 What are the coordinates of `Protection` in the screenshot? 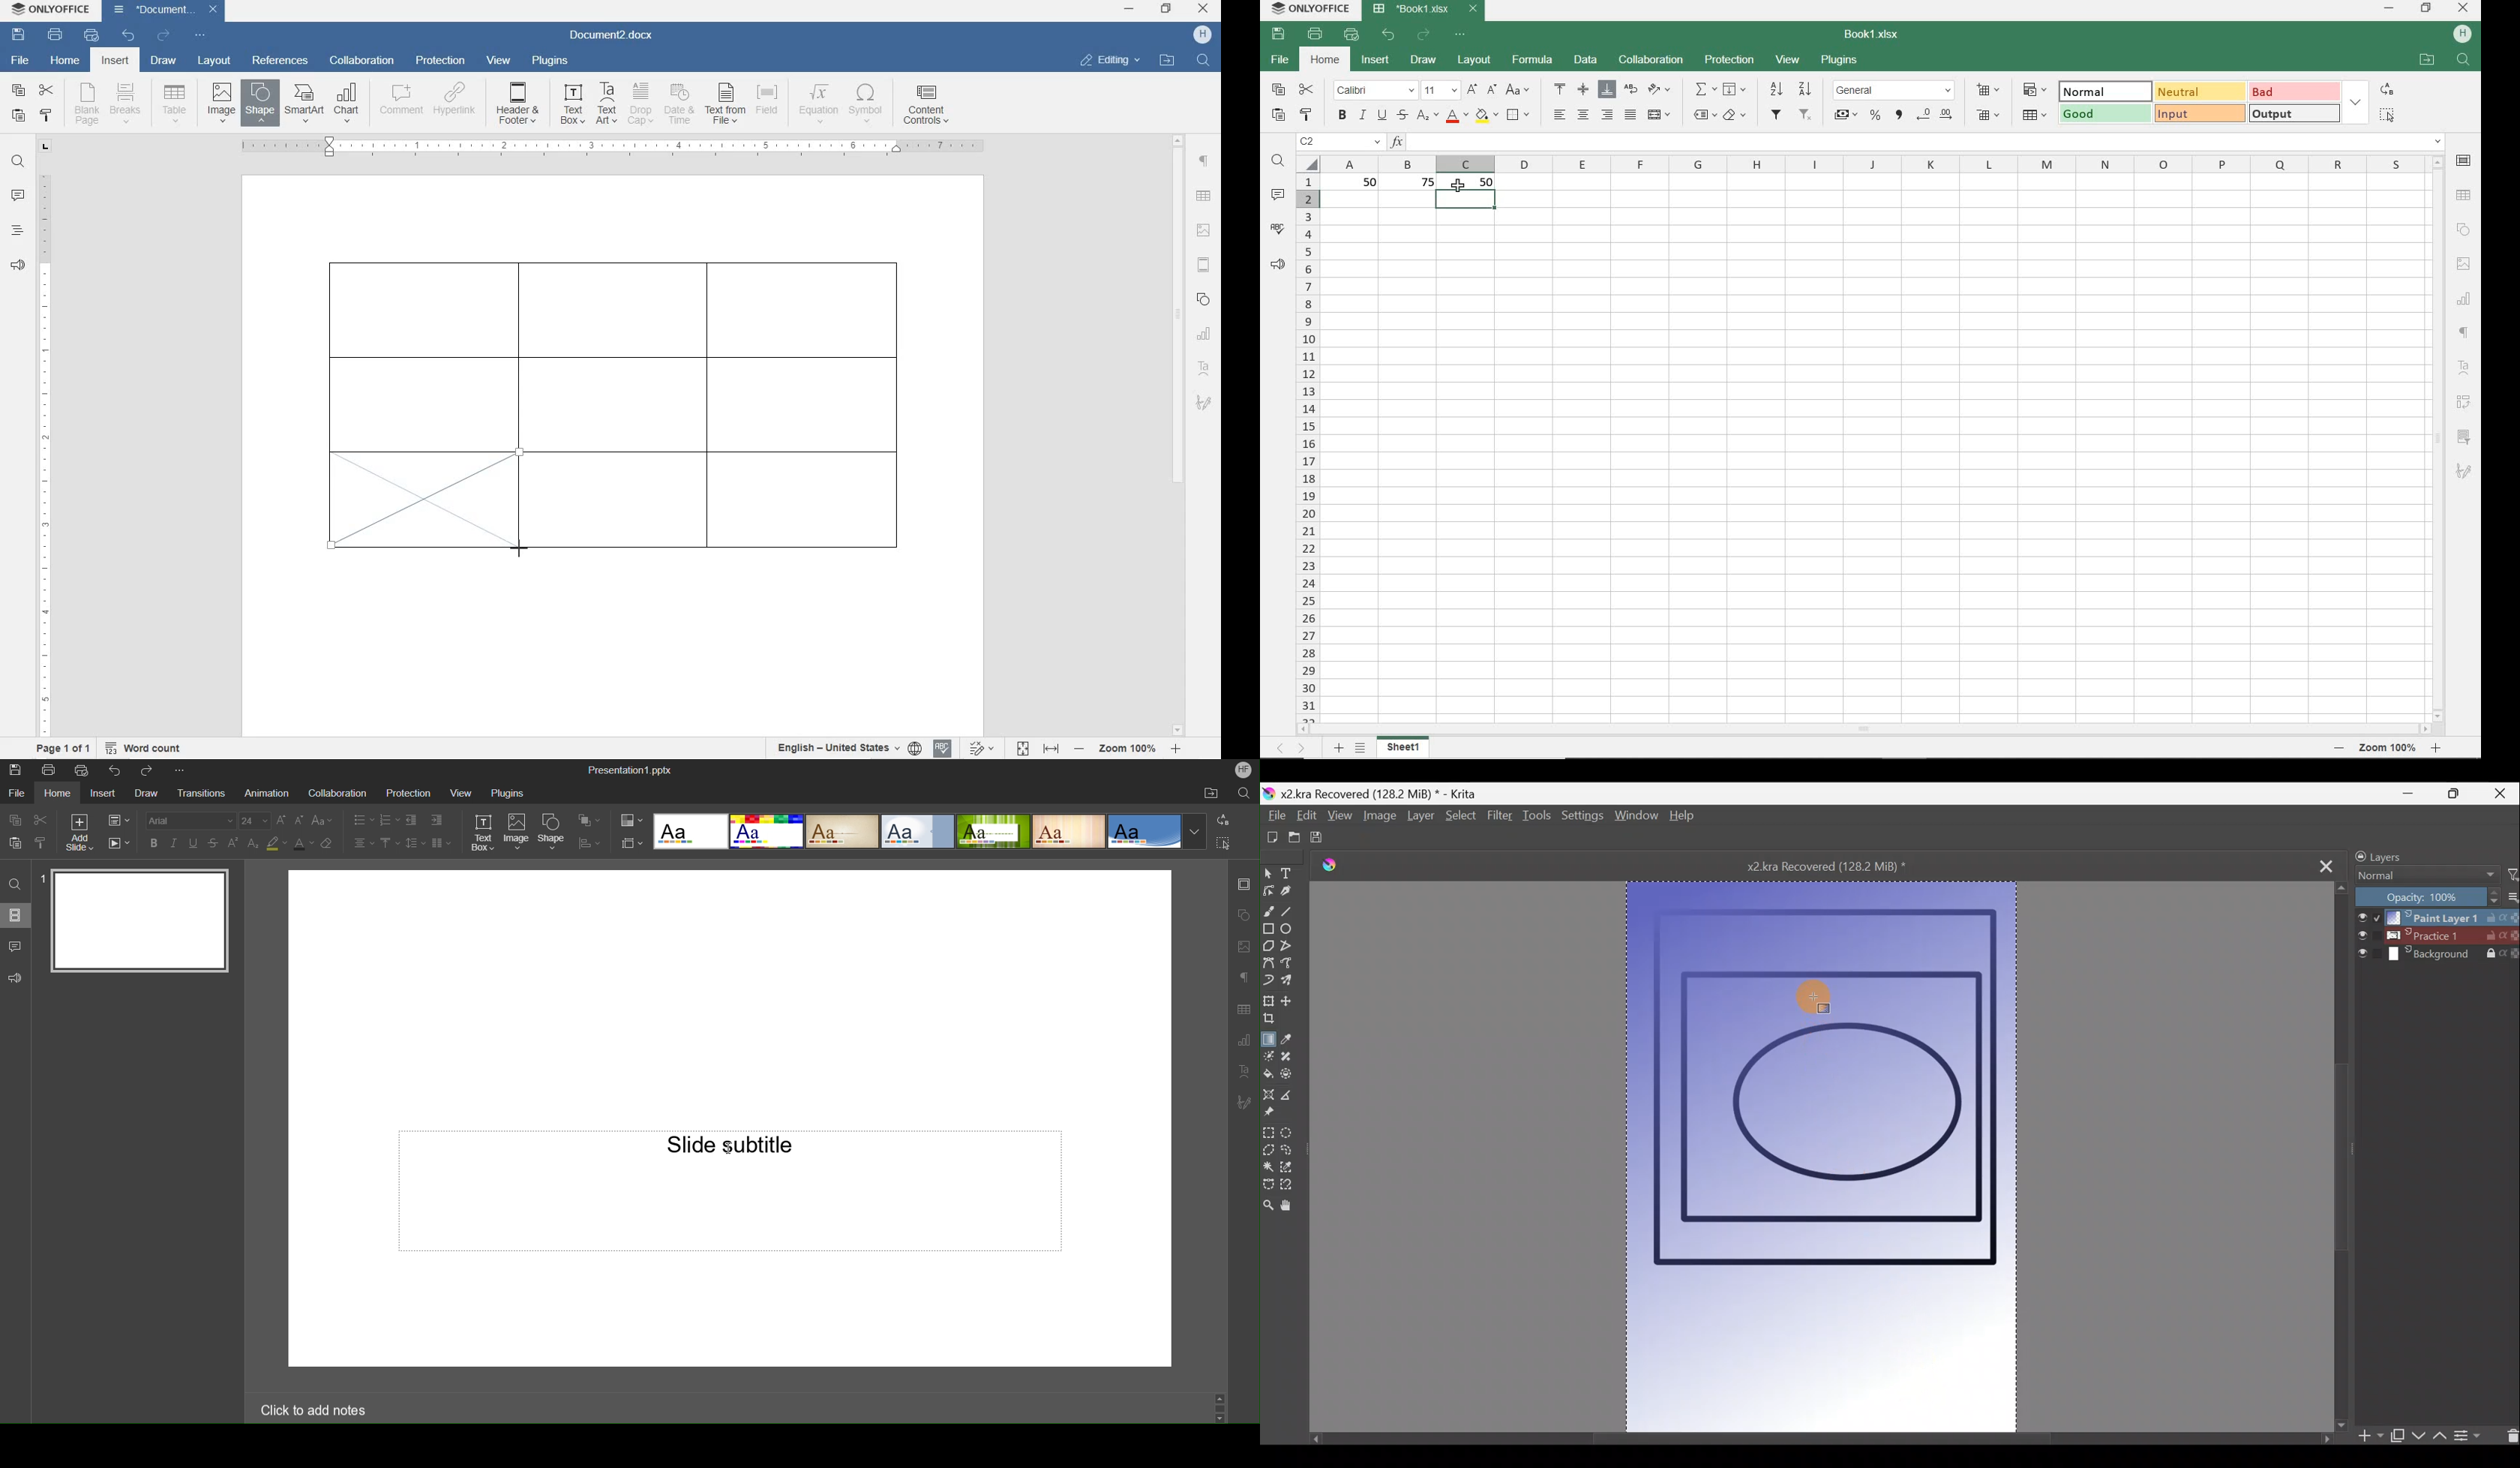 It's located at (405, 793).